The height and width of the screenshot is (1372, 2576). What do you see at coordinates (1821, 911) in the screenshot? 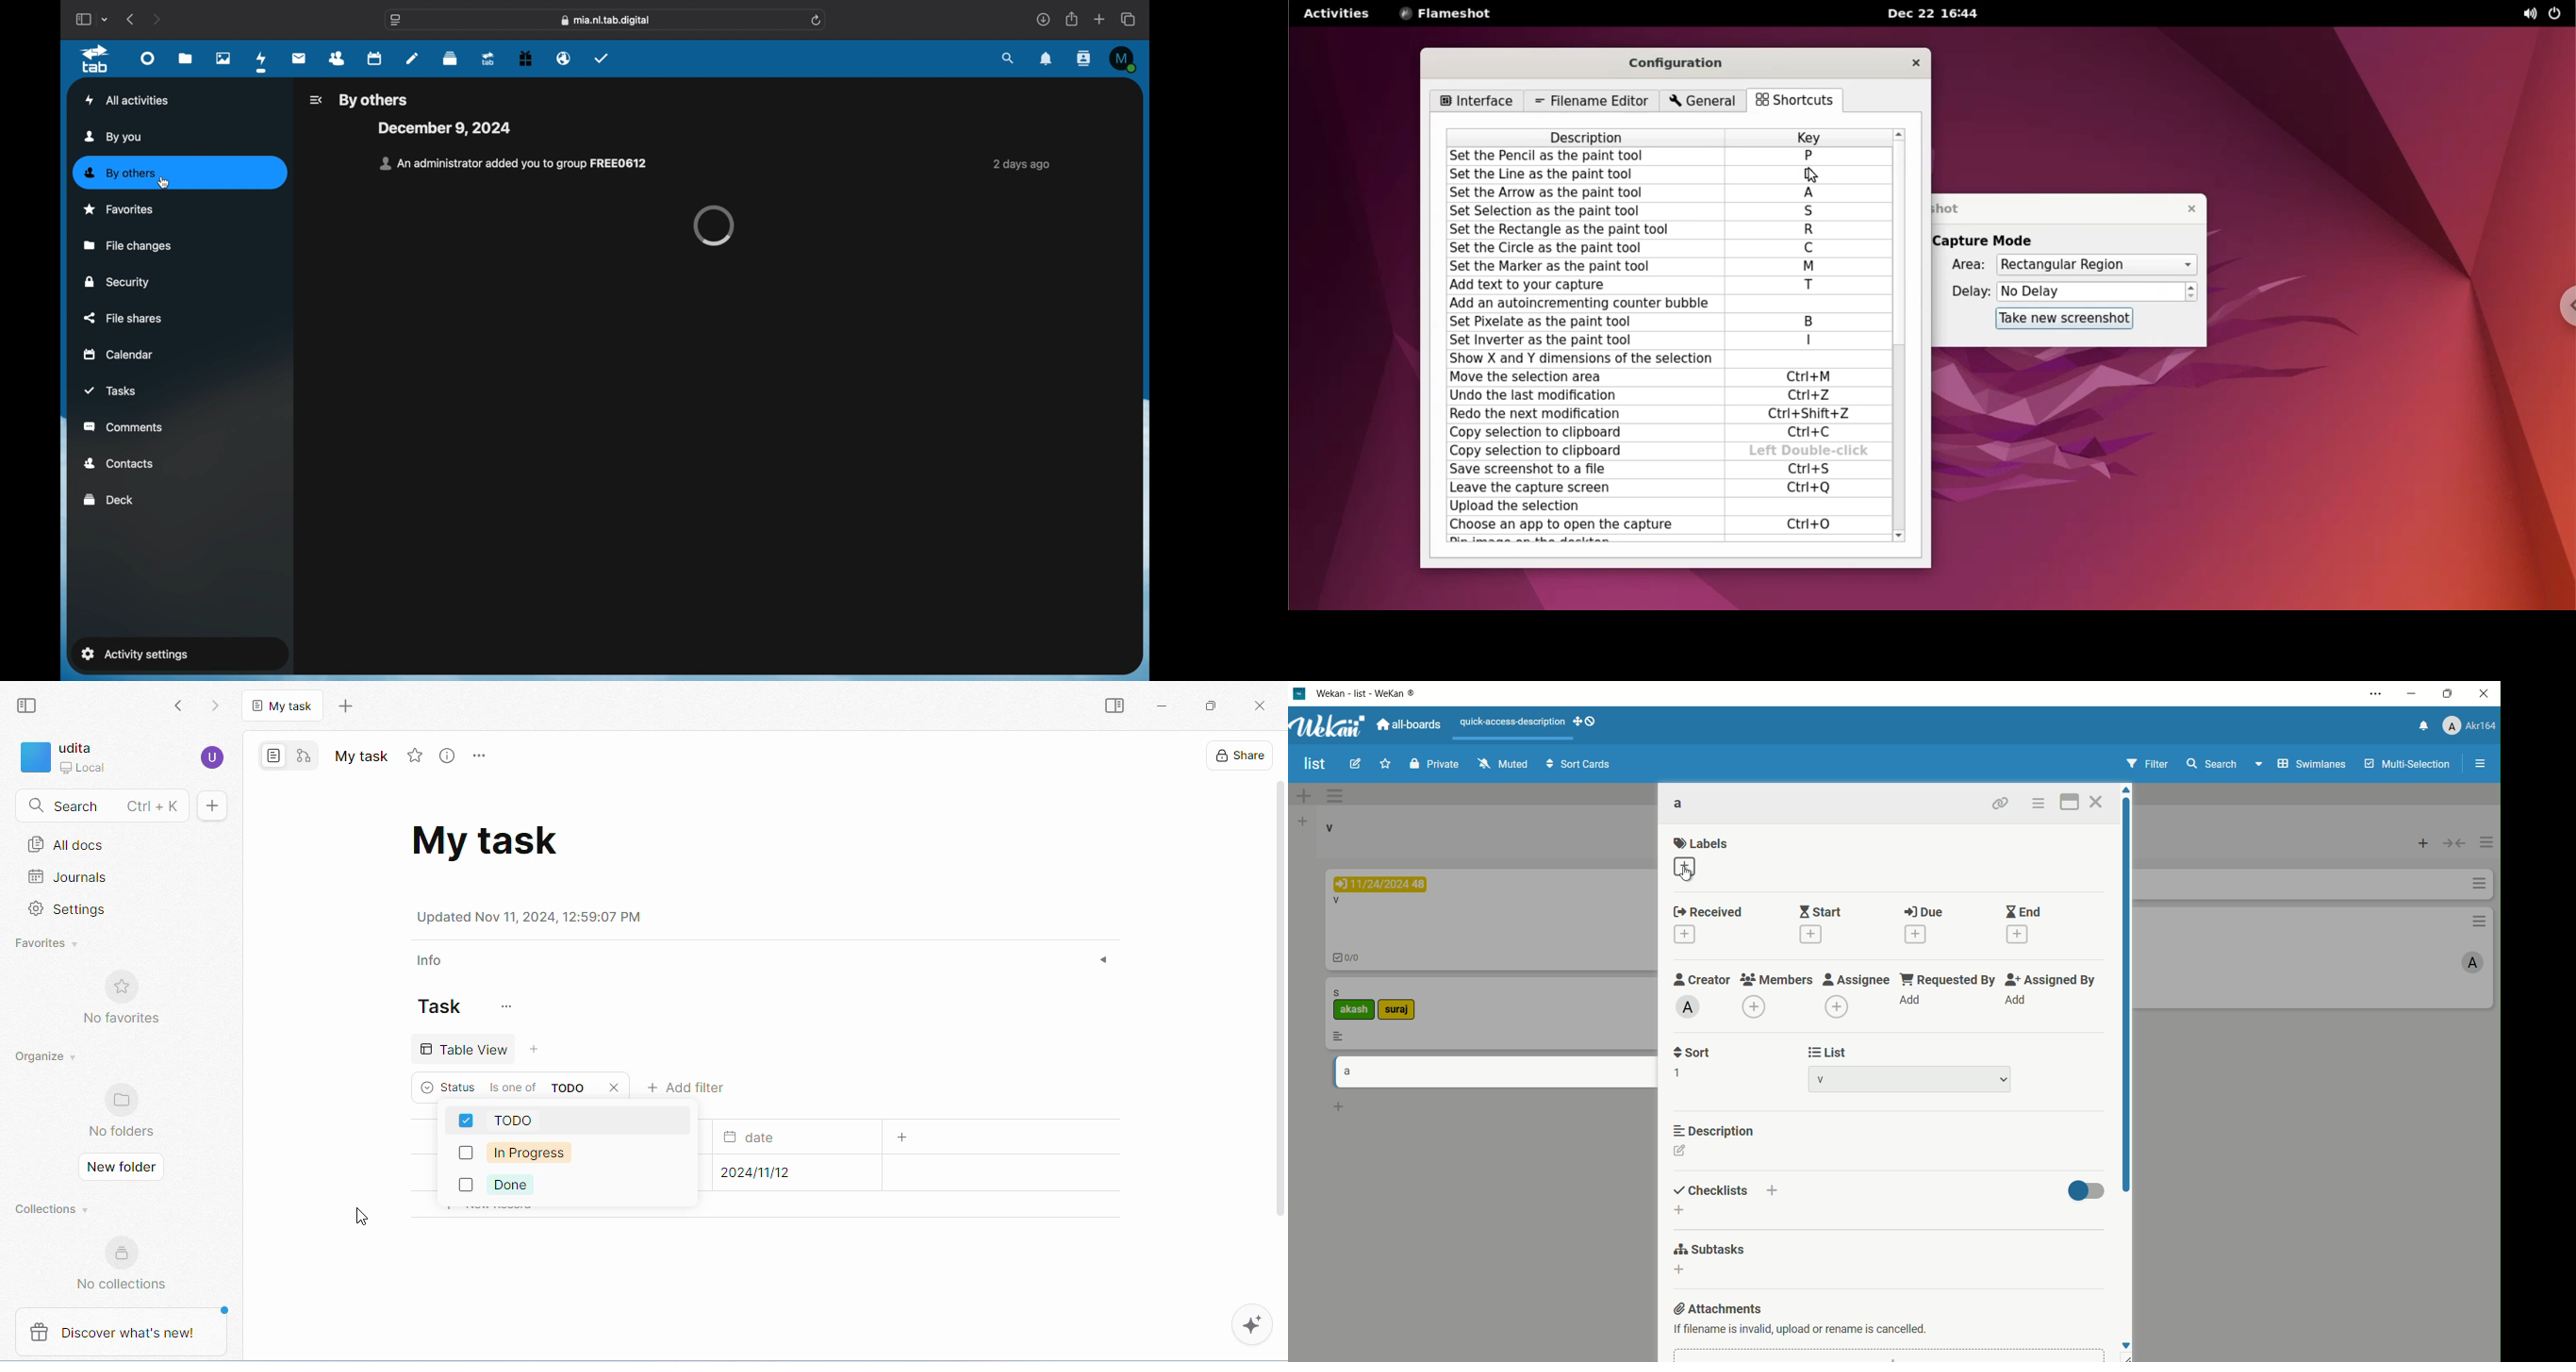
I see `start` at bounding box center [1821, 911].